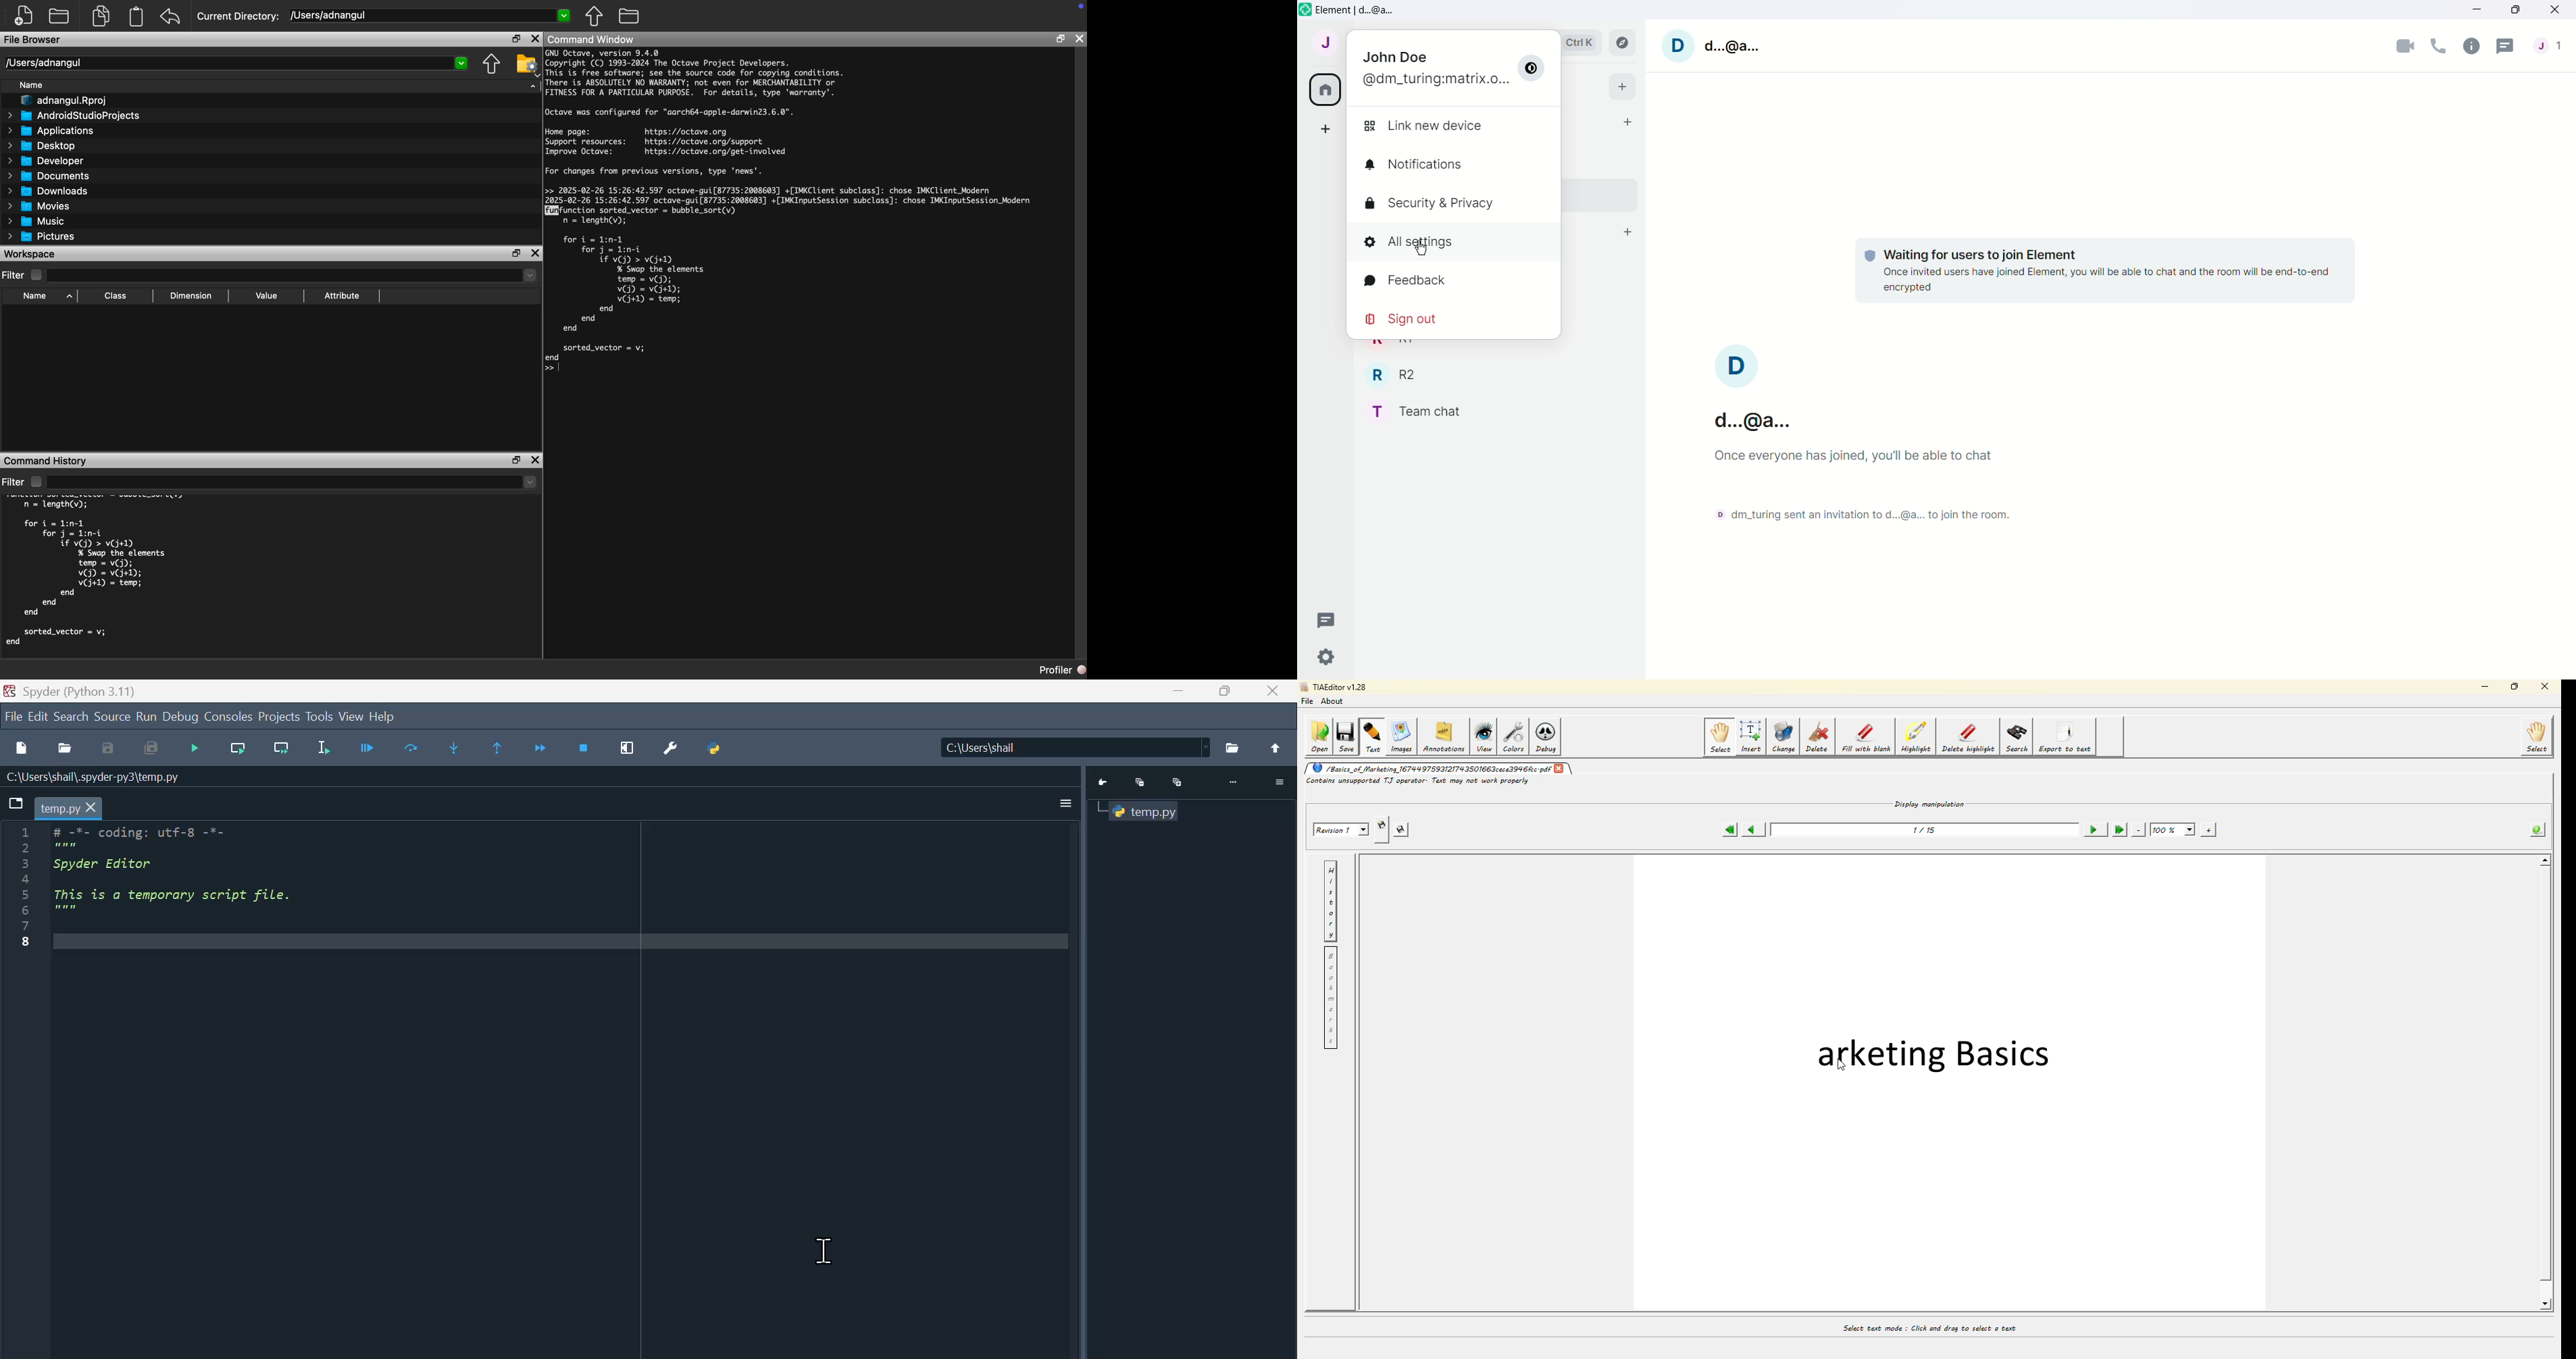 This screenshot has height=1372, width=2576. What do you see at coordinates (187, 871) in the screenshot?
I see `# -7- coding: utr-8 -"-
Spyder Editor
This is a temporary script file.` at bounding box center [187, 871].